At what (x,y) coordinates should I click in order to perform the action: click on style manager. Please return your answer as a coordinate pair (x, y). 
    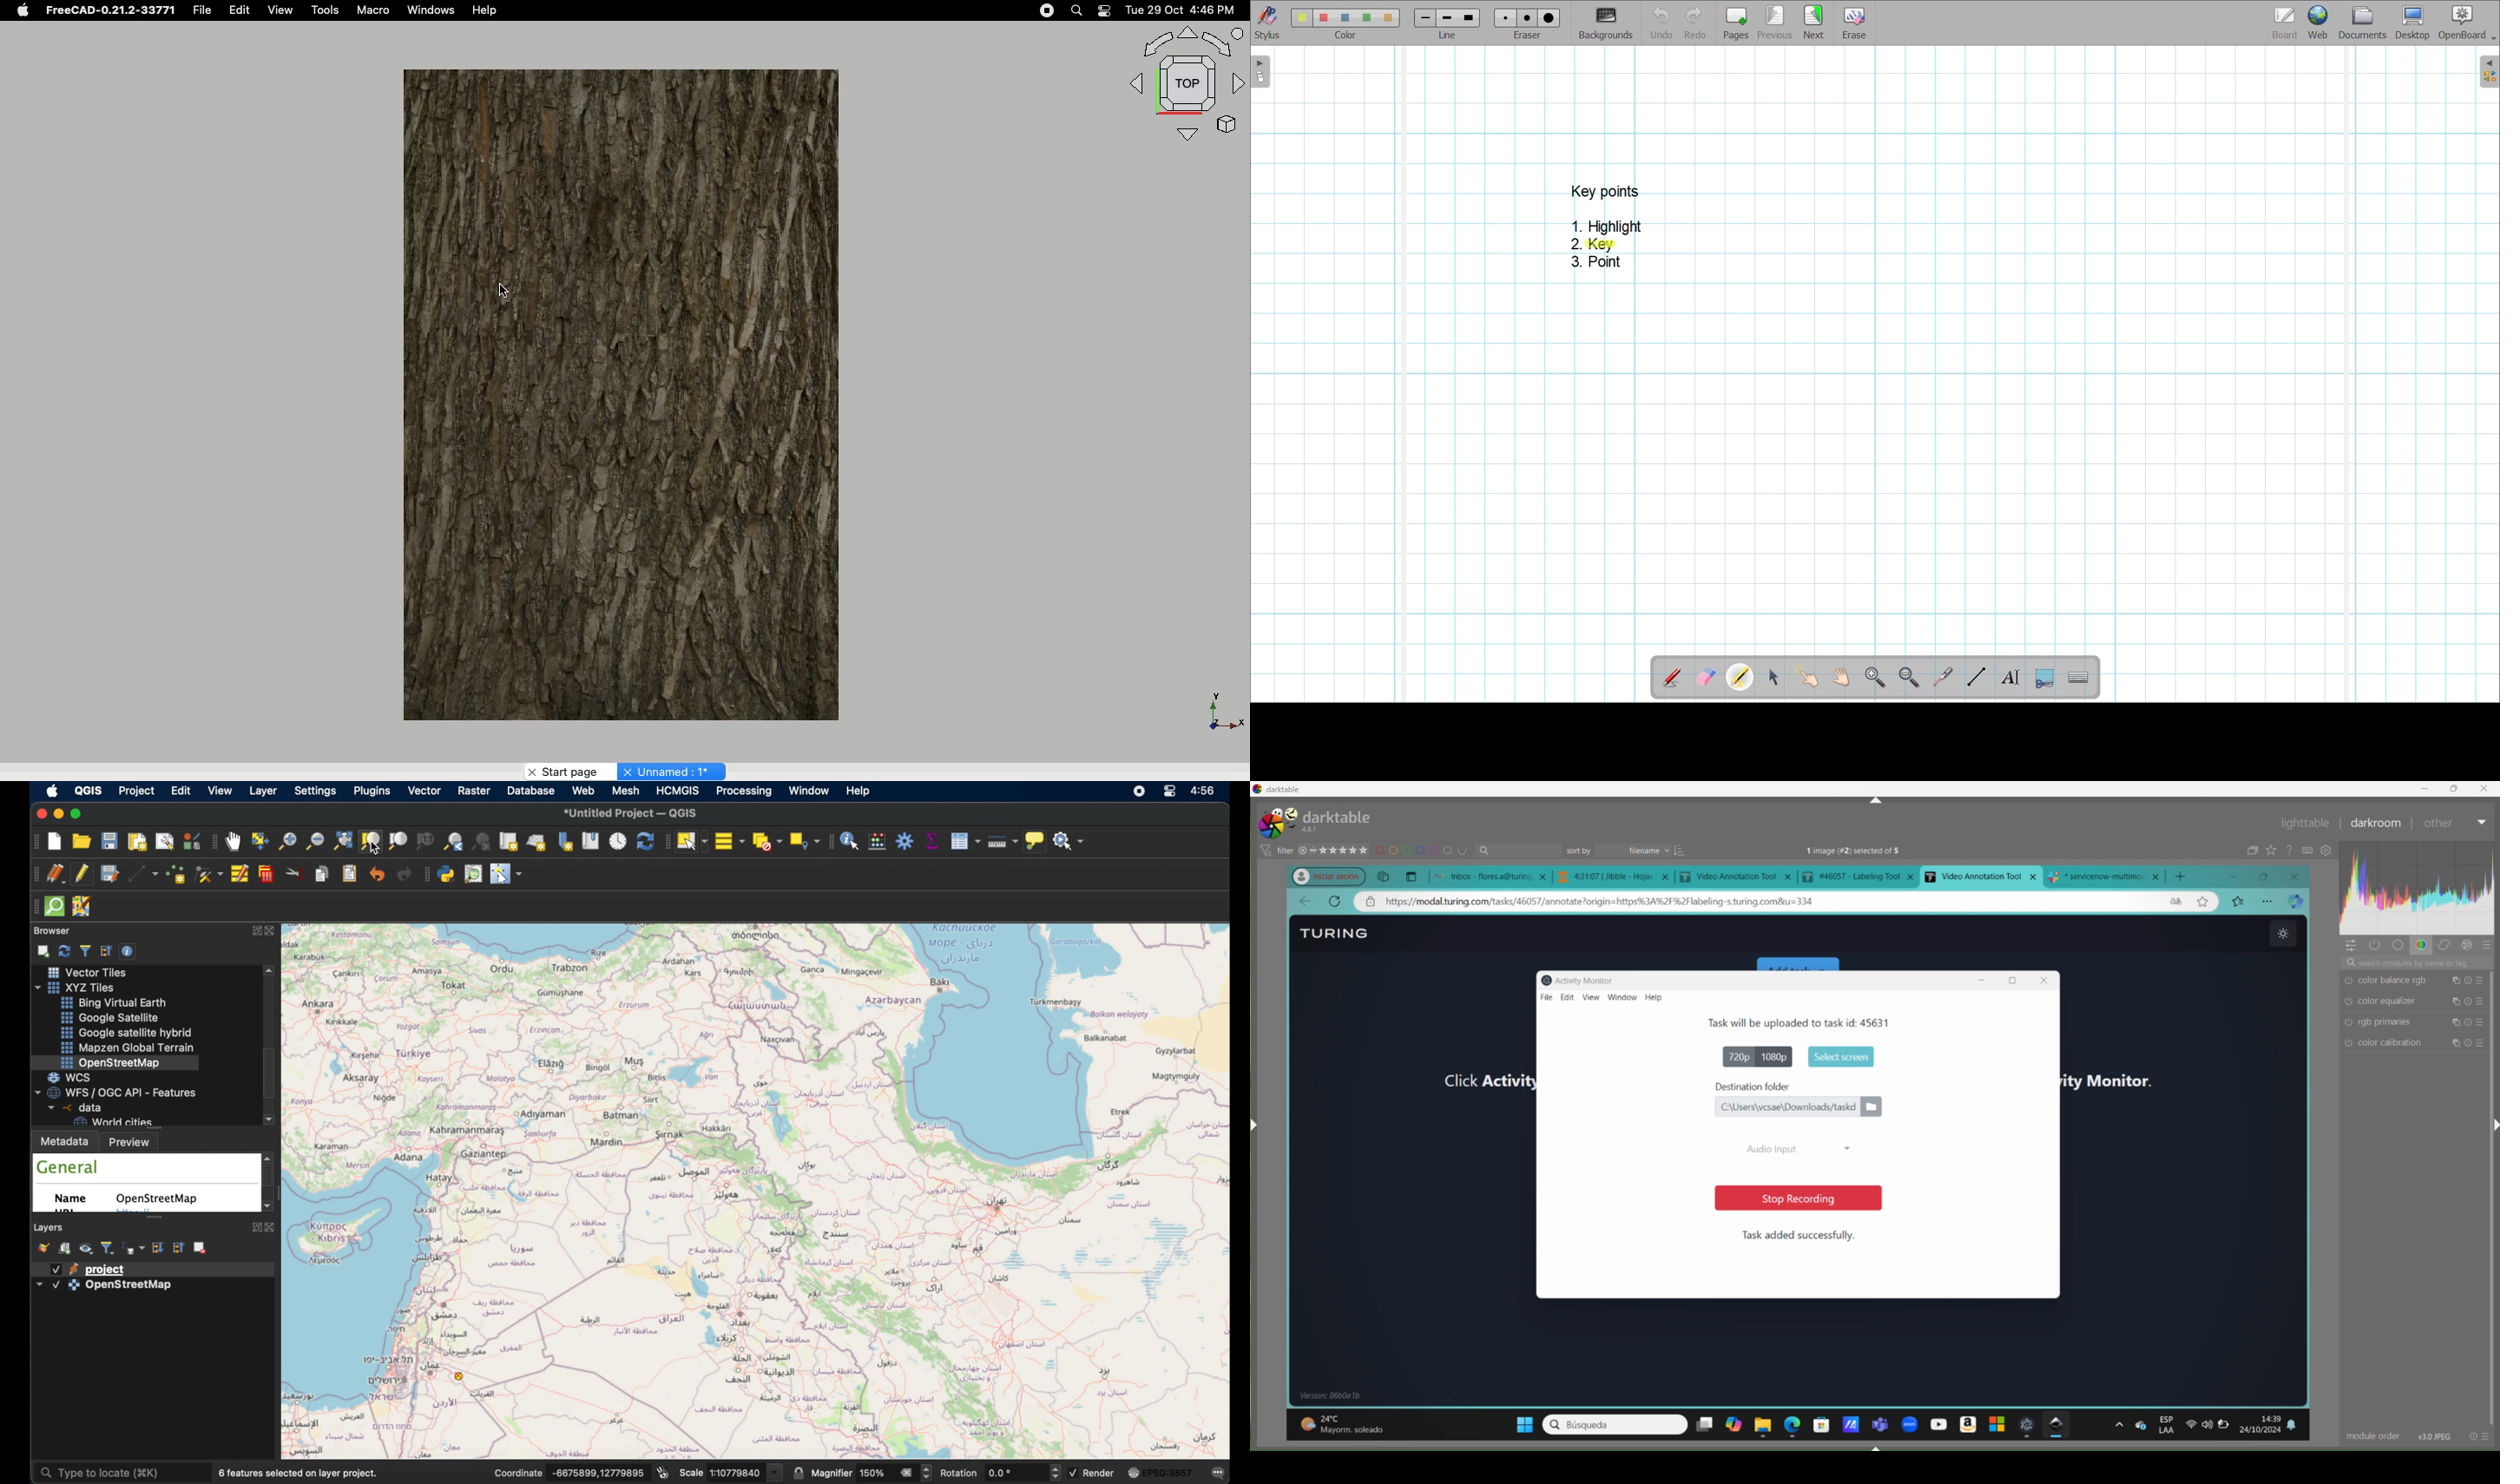
    Looking at the image, I should click on (192, 840).